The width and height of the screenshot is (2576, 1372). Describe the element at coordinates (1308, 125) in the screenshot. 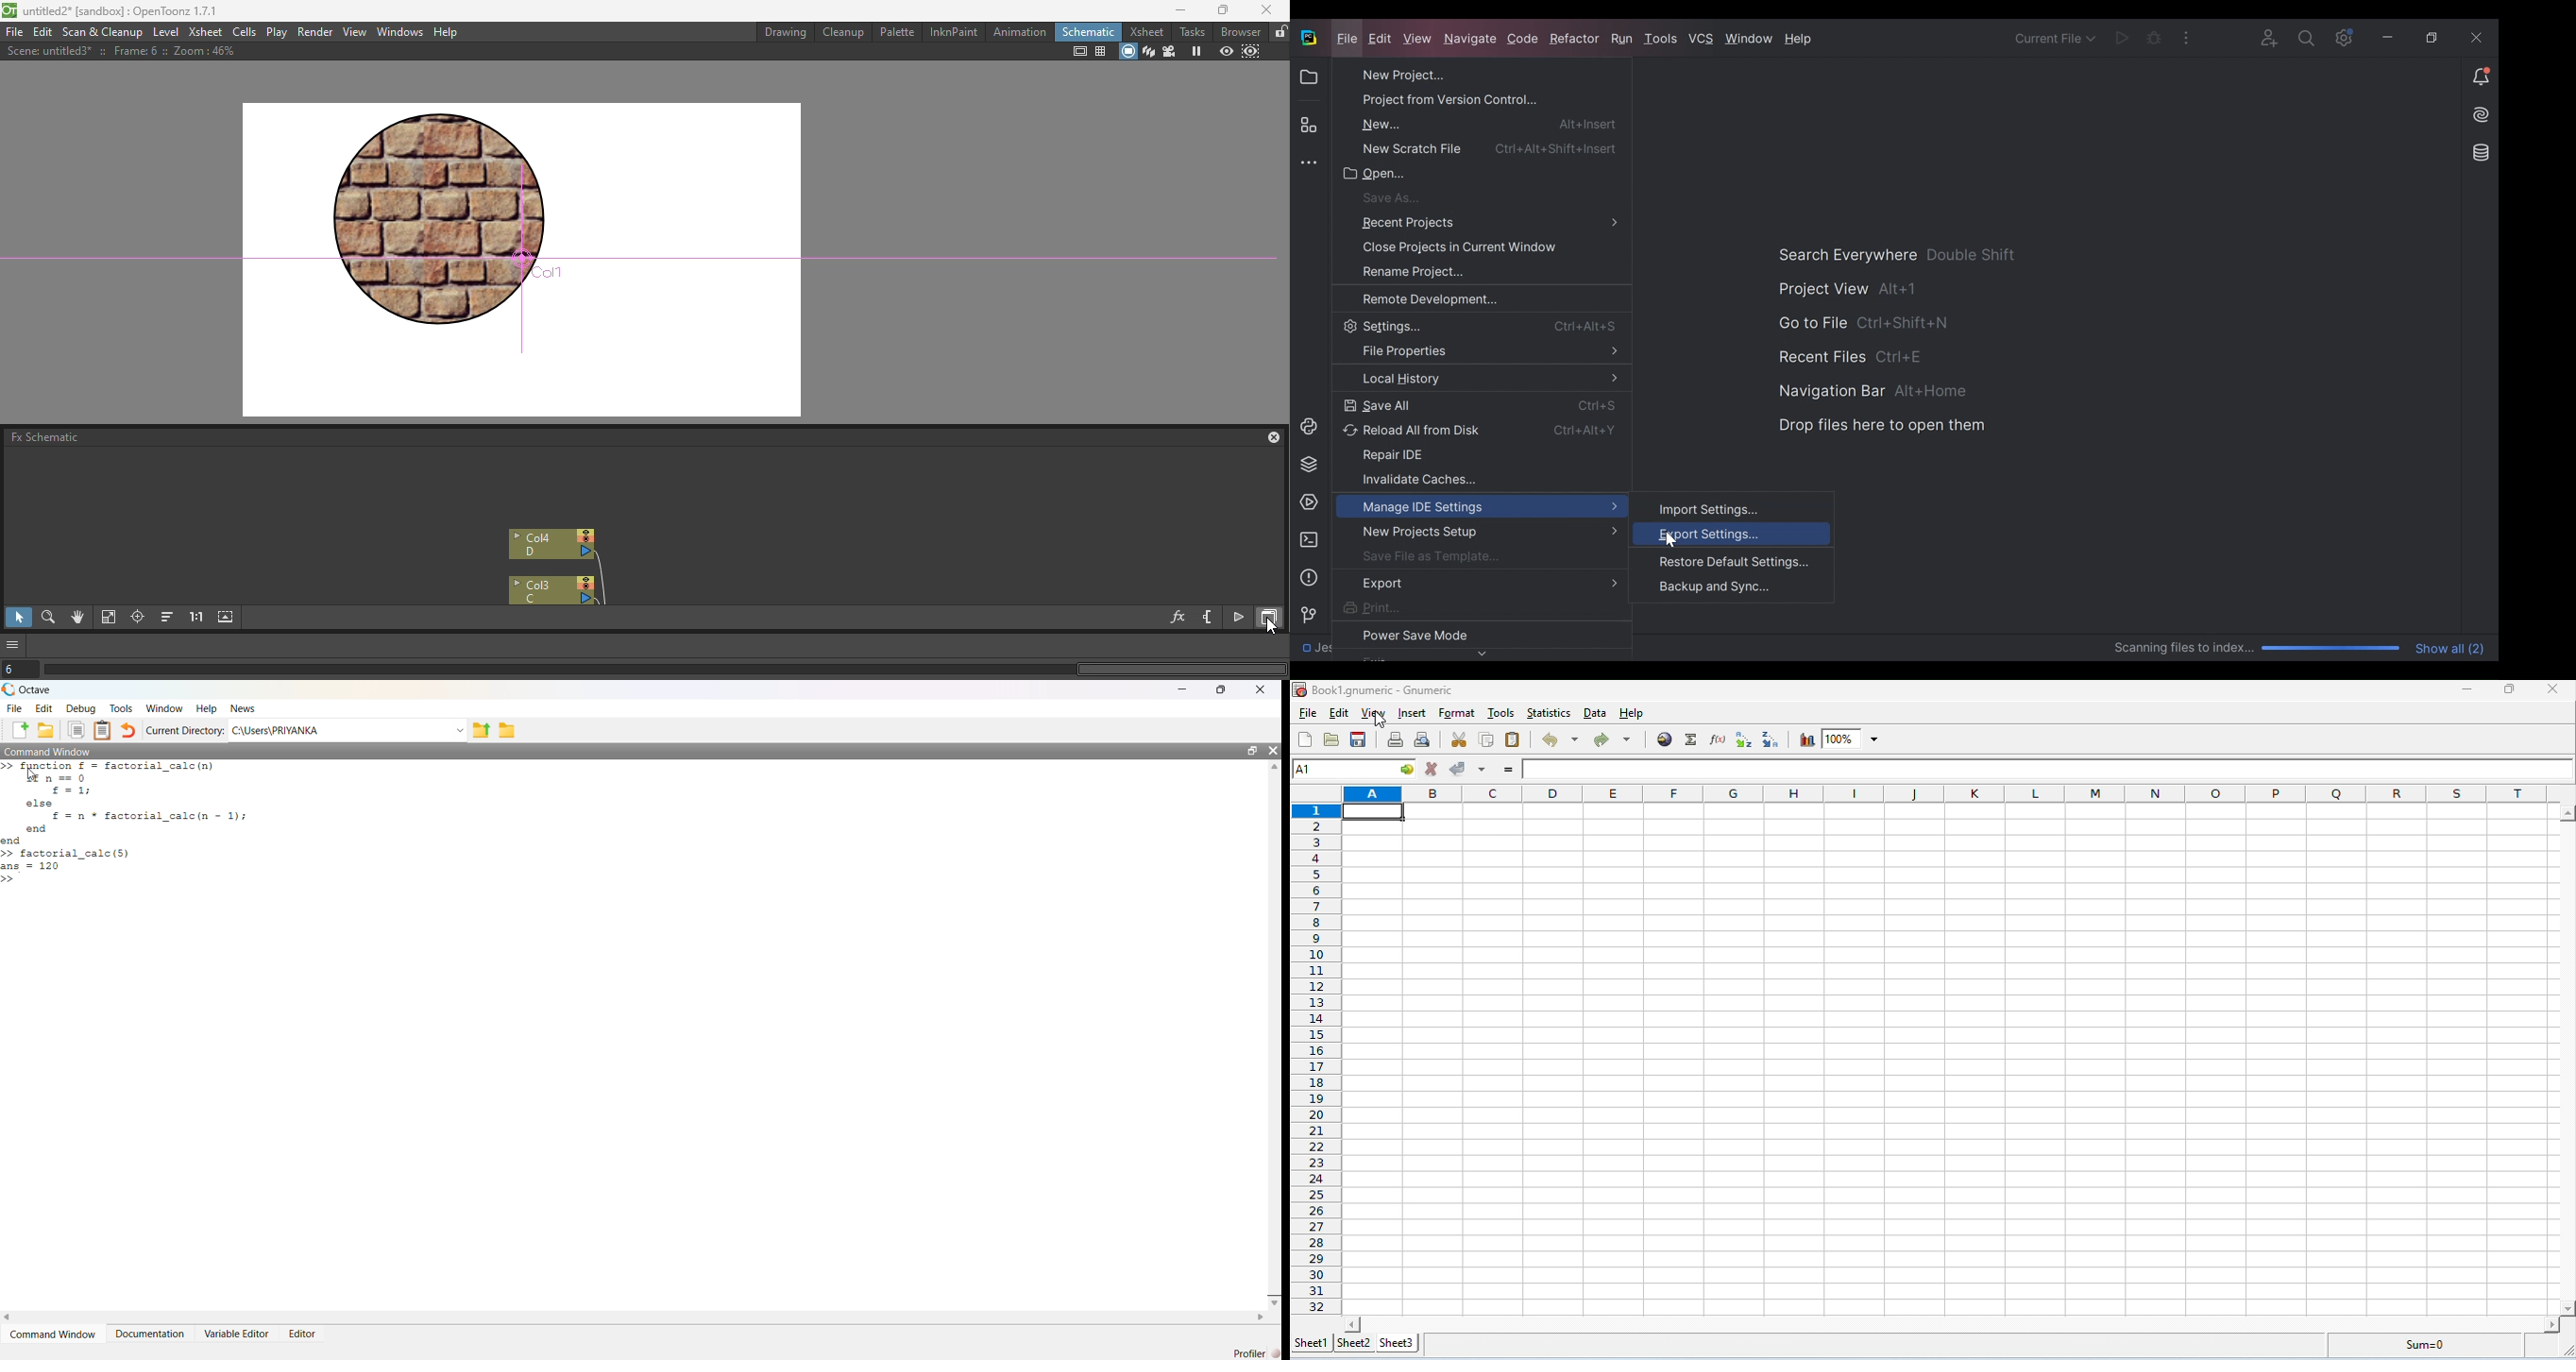

I see `Structure` at that location.